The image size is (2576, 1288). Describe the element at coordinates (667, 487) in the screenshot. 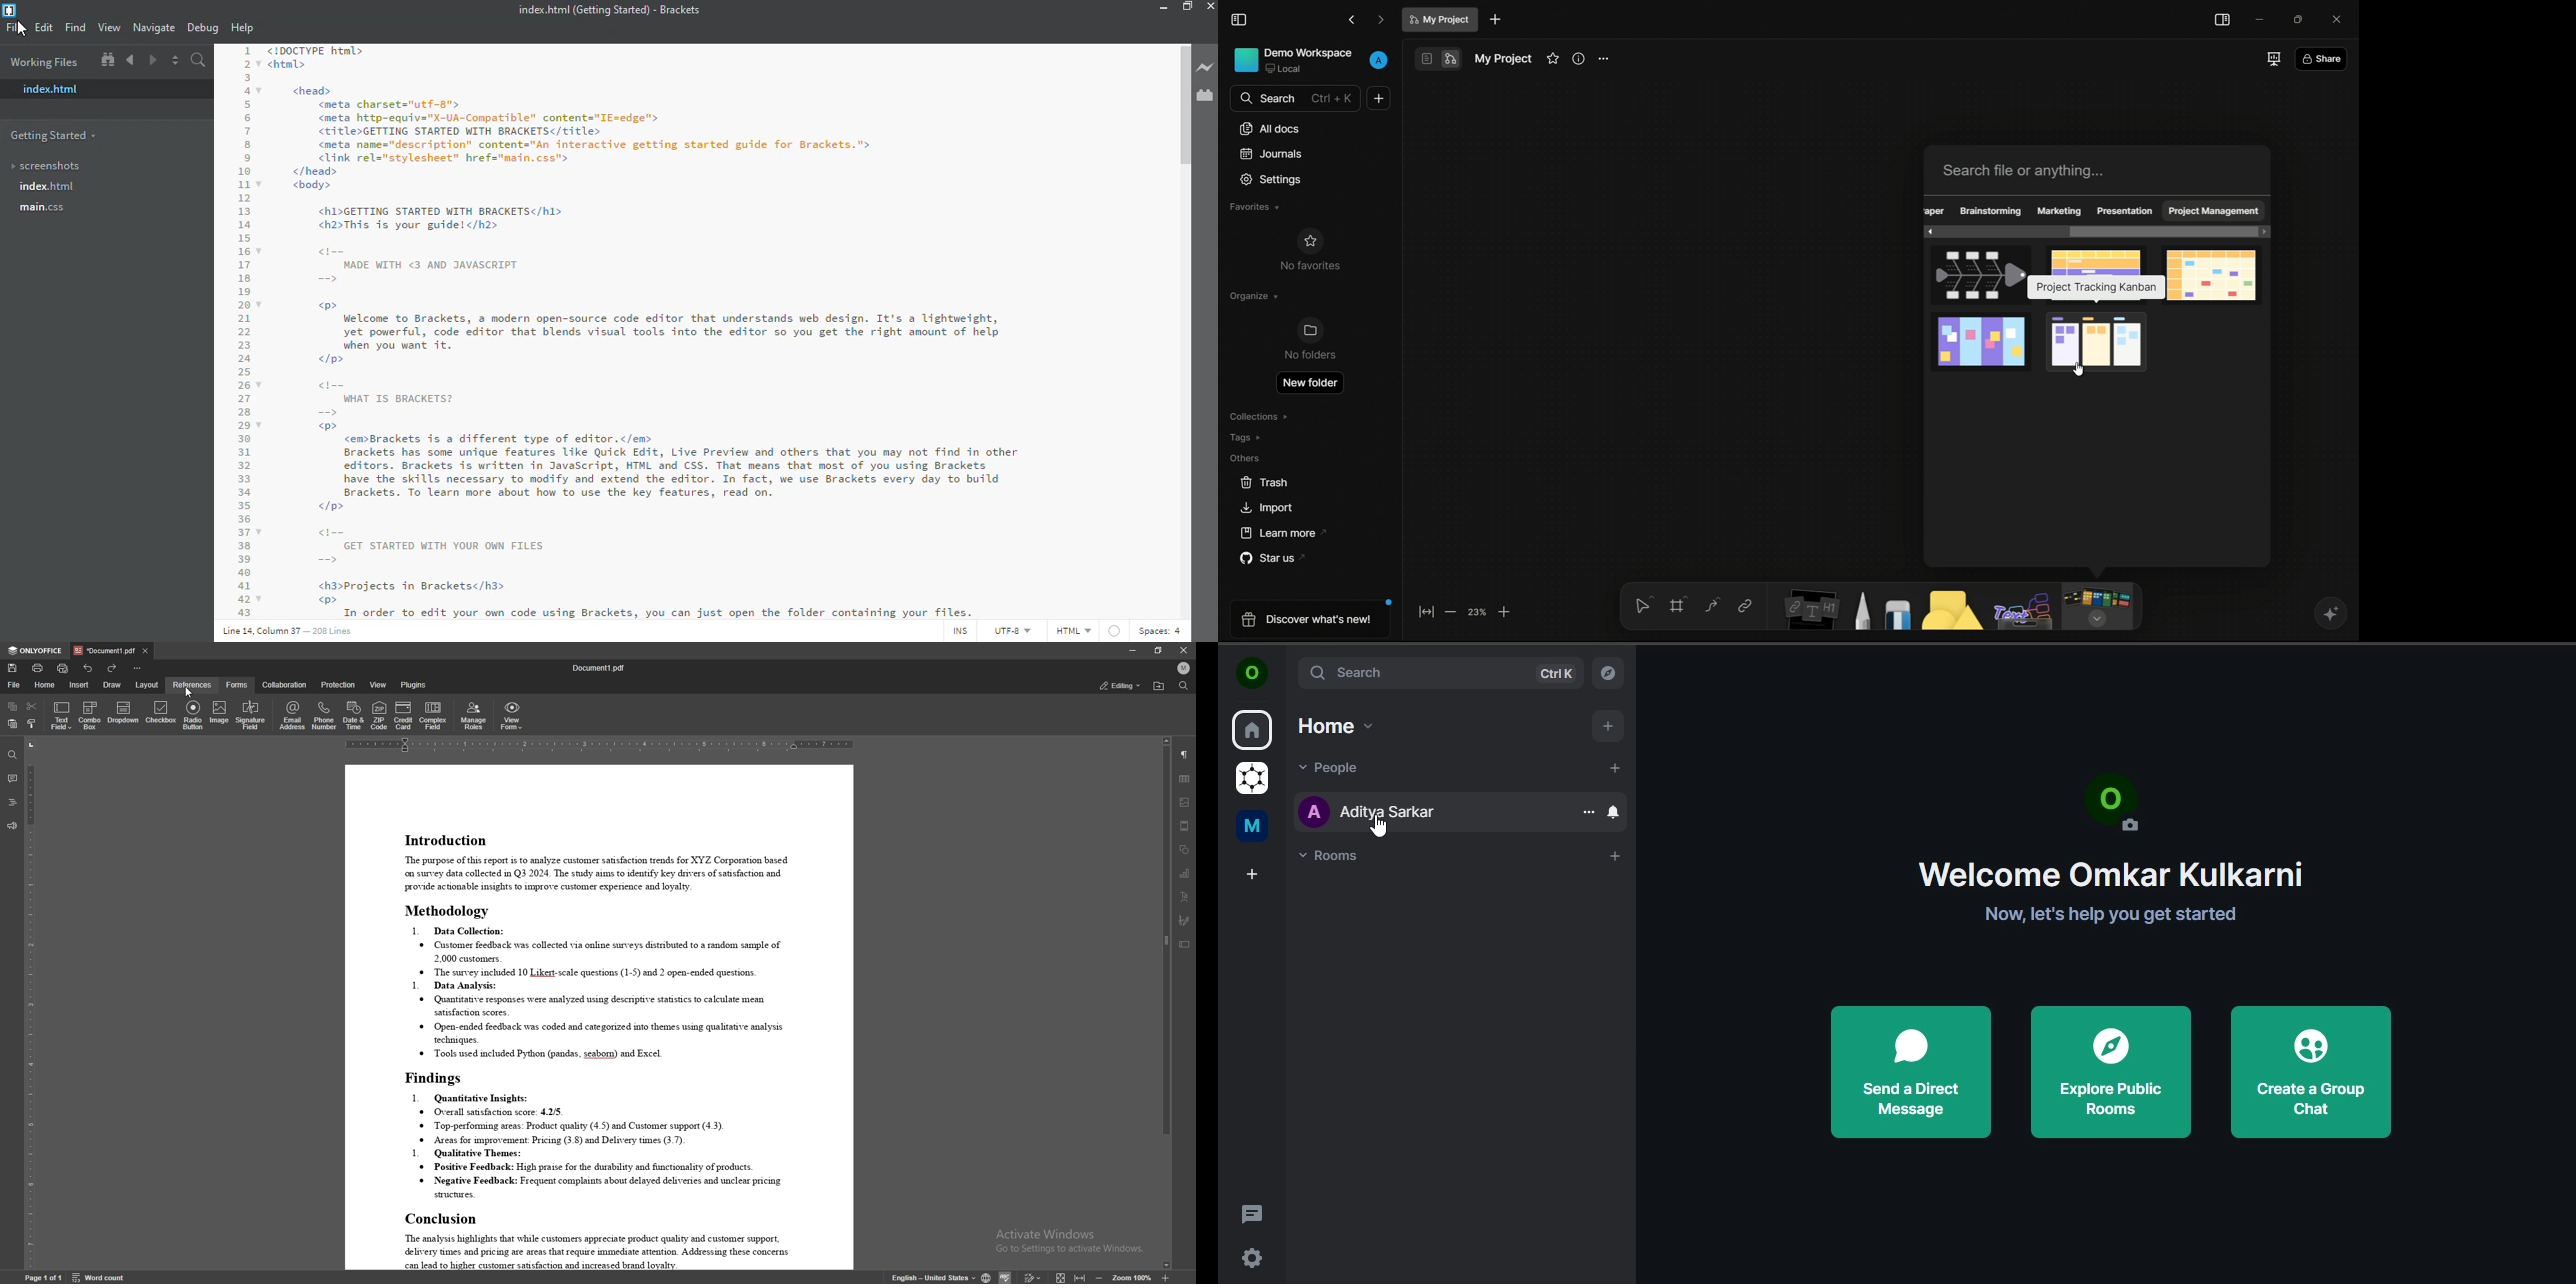

I see `od

WHAT IS BRACKETS?

=

w®>
<emBrackets is a different type of editor.</em>
Brackets has some unique features Like Quick Edit, Live Preview and others that you may not find in other
editors. Brackets is written in JavaScript, HTML and CSS. That means that most of you using Brackets
have the skills necessary to modify and extend the editor. In fact, we use Brackets every day to build
Brackets. To learn more about how to use the key features, read on.

</p>
GET STARTED WITH YOUR OWN FILES

=

<h3>Projects in Bracketsc/h3>

w®>
i Grief ee ne a Aha a LR St Sa ae)` at that location.